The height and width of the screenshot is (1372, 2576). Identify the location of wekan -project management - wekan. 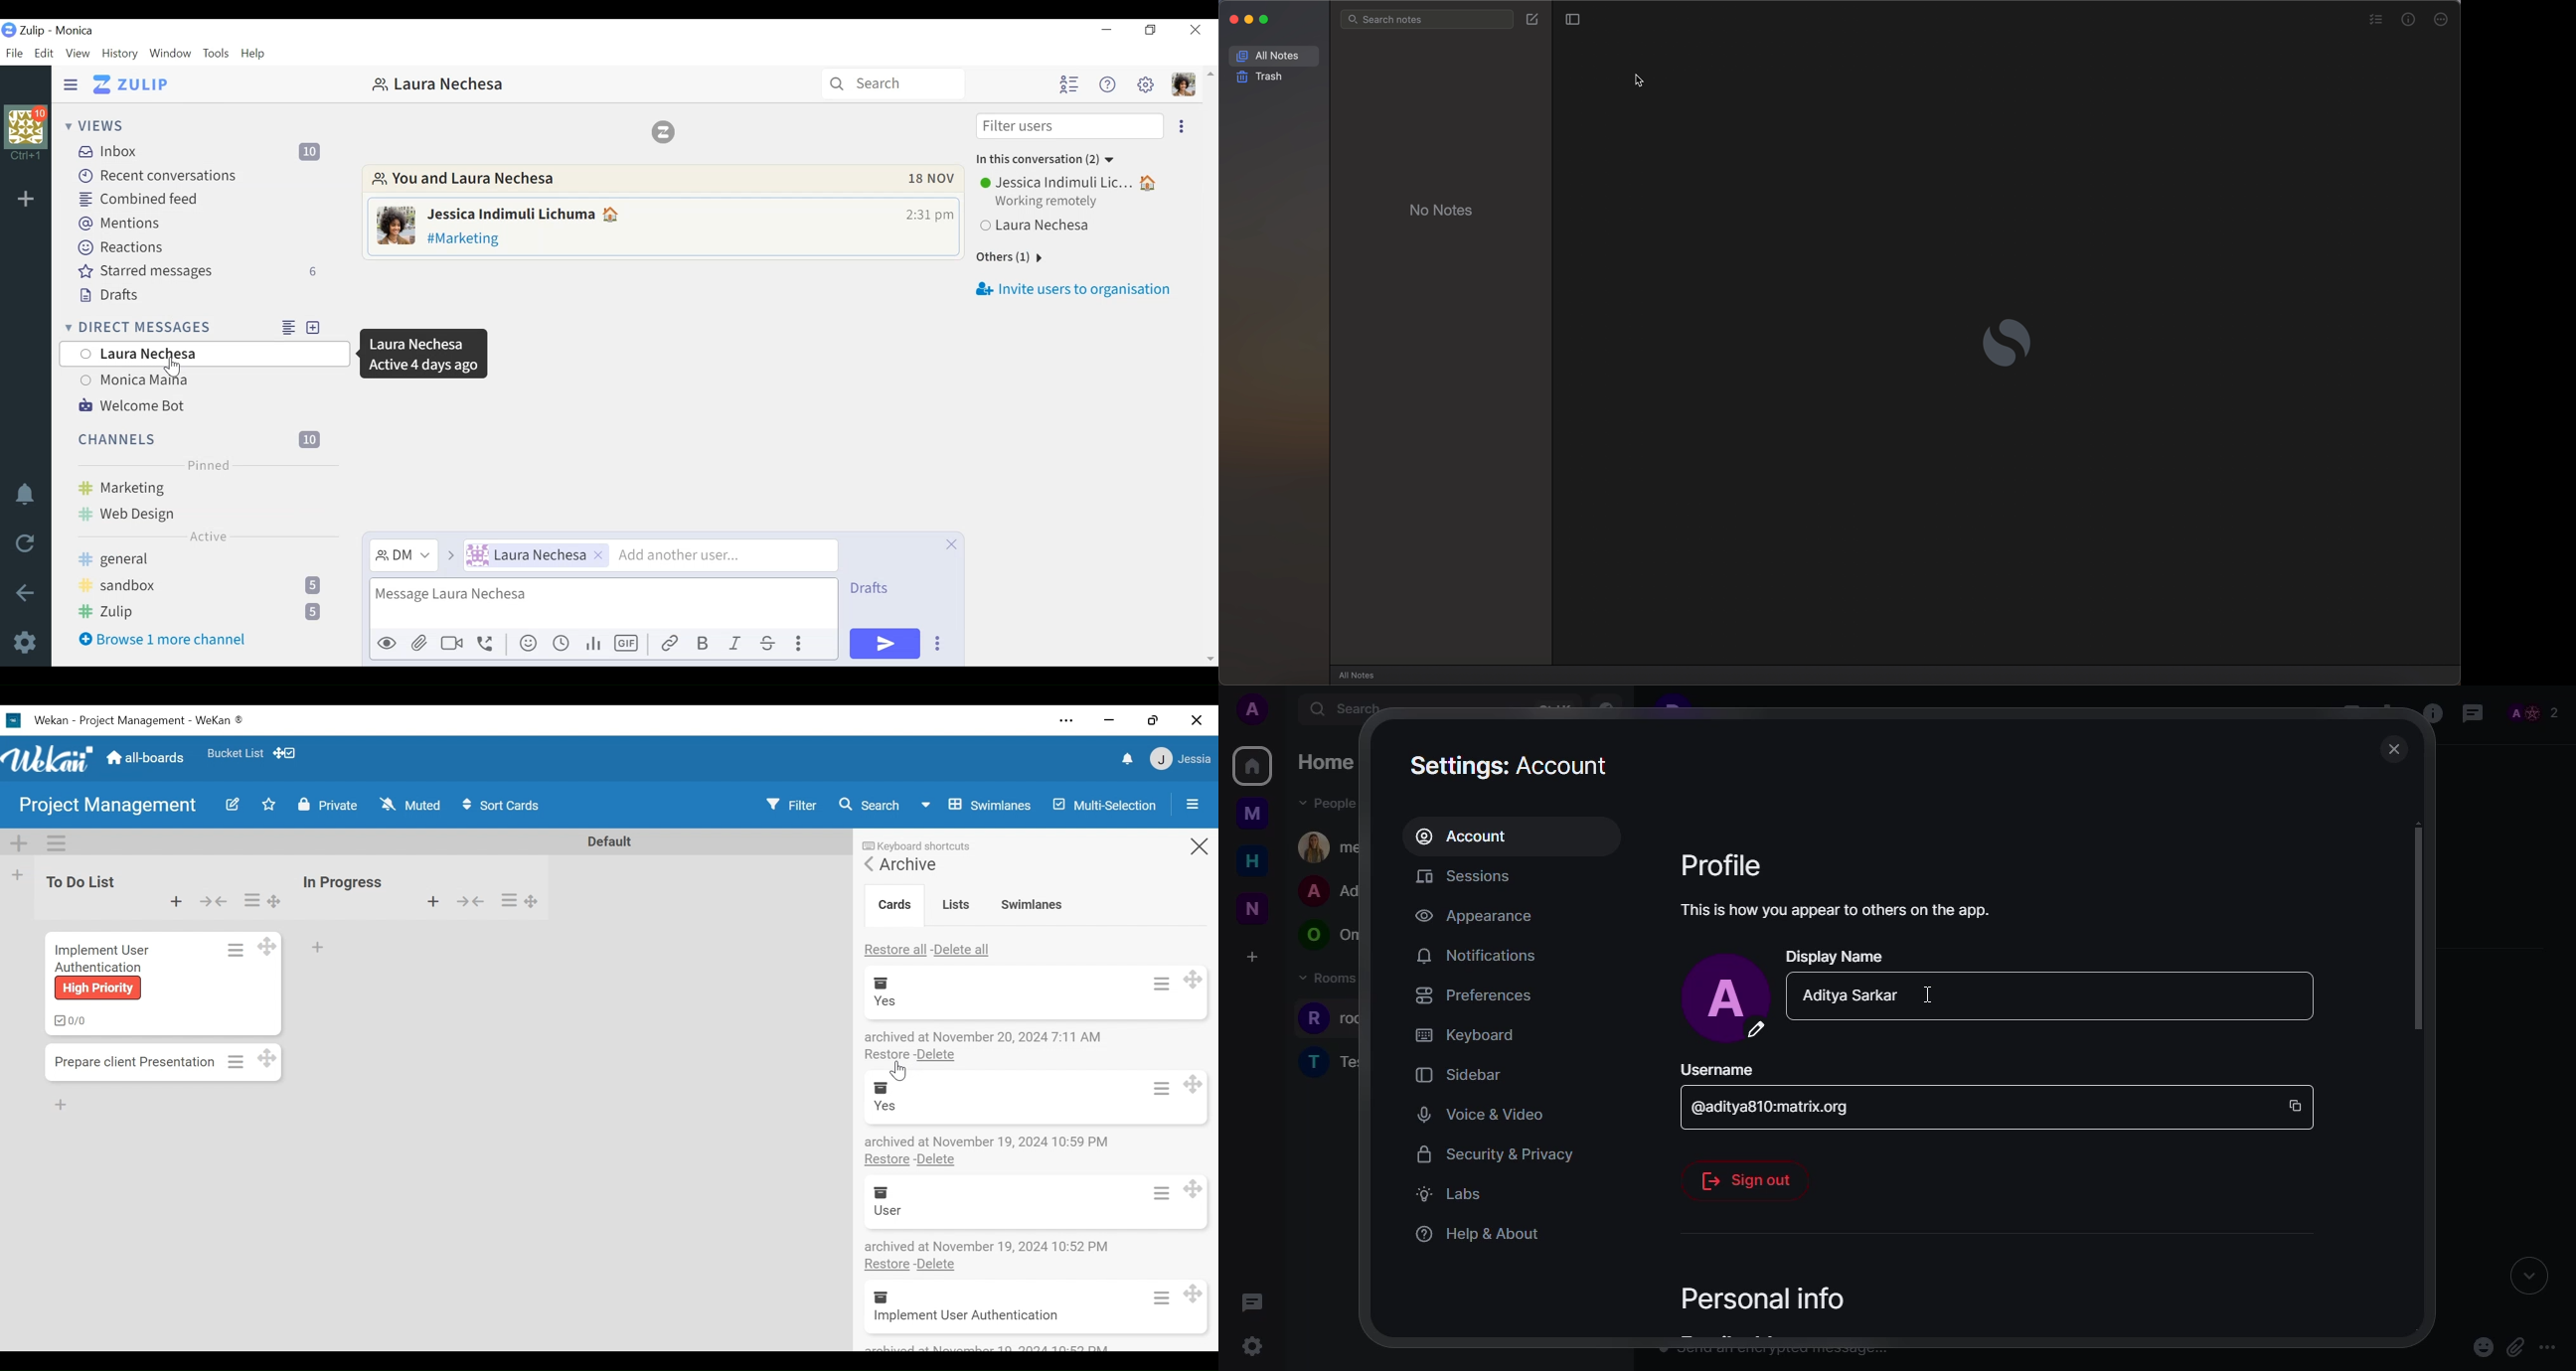
(141, 719).